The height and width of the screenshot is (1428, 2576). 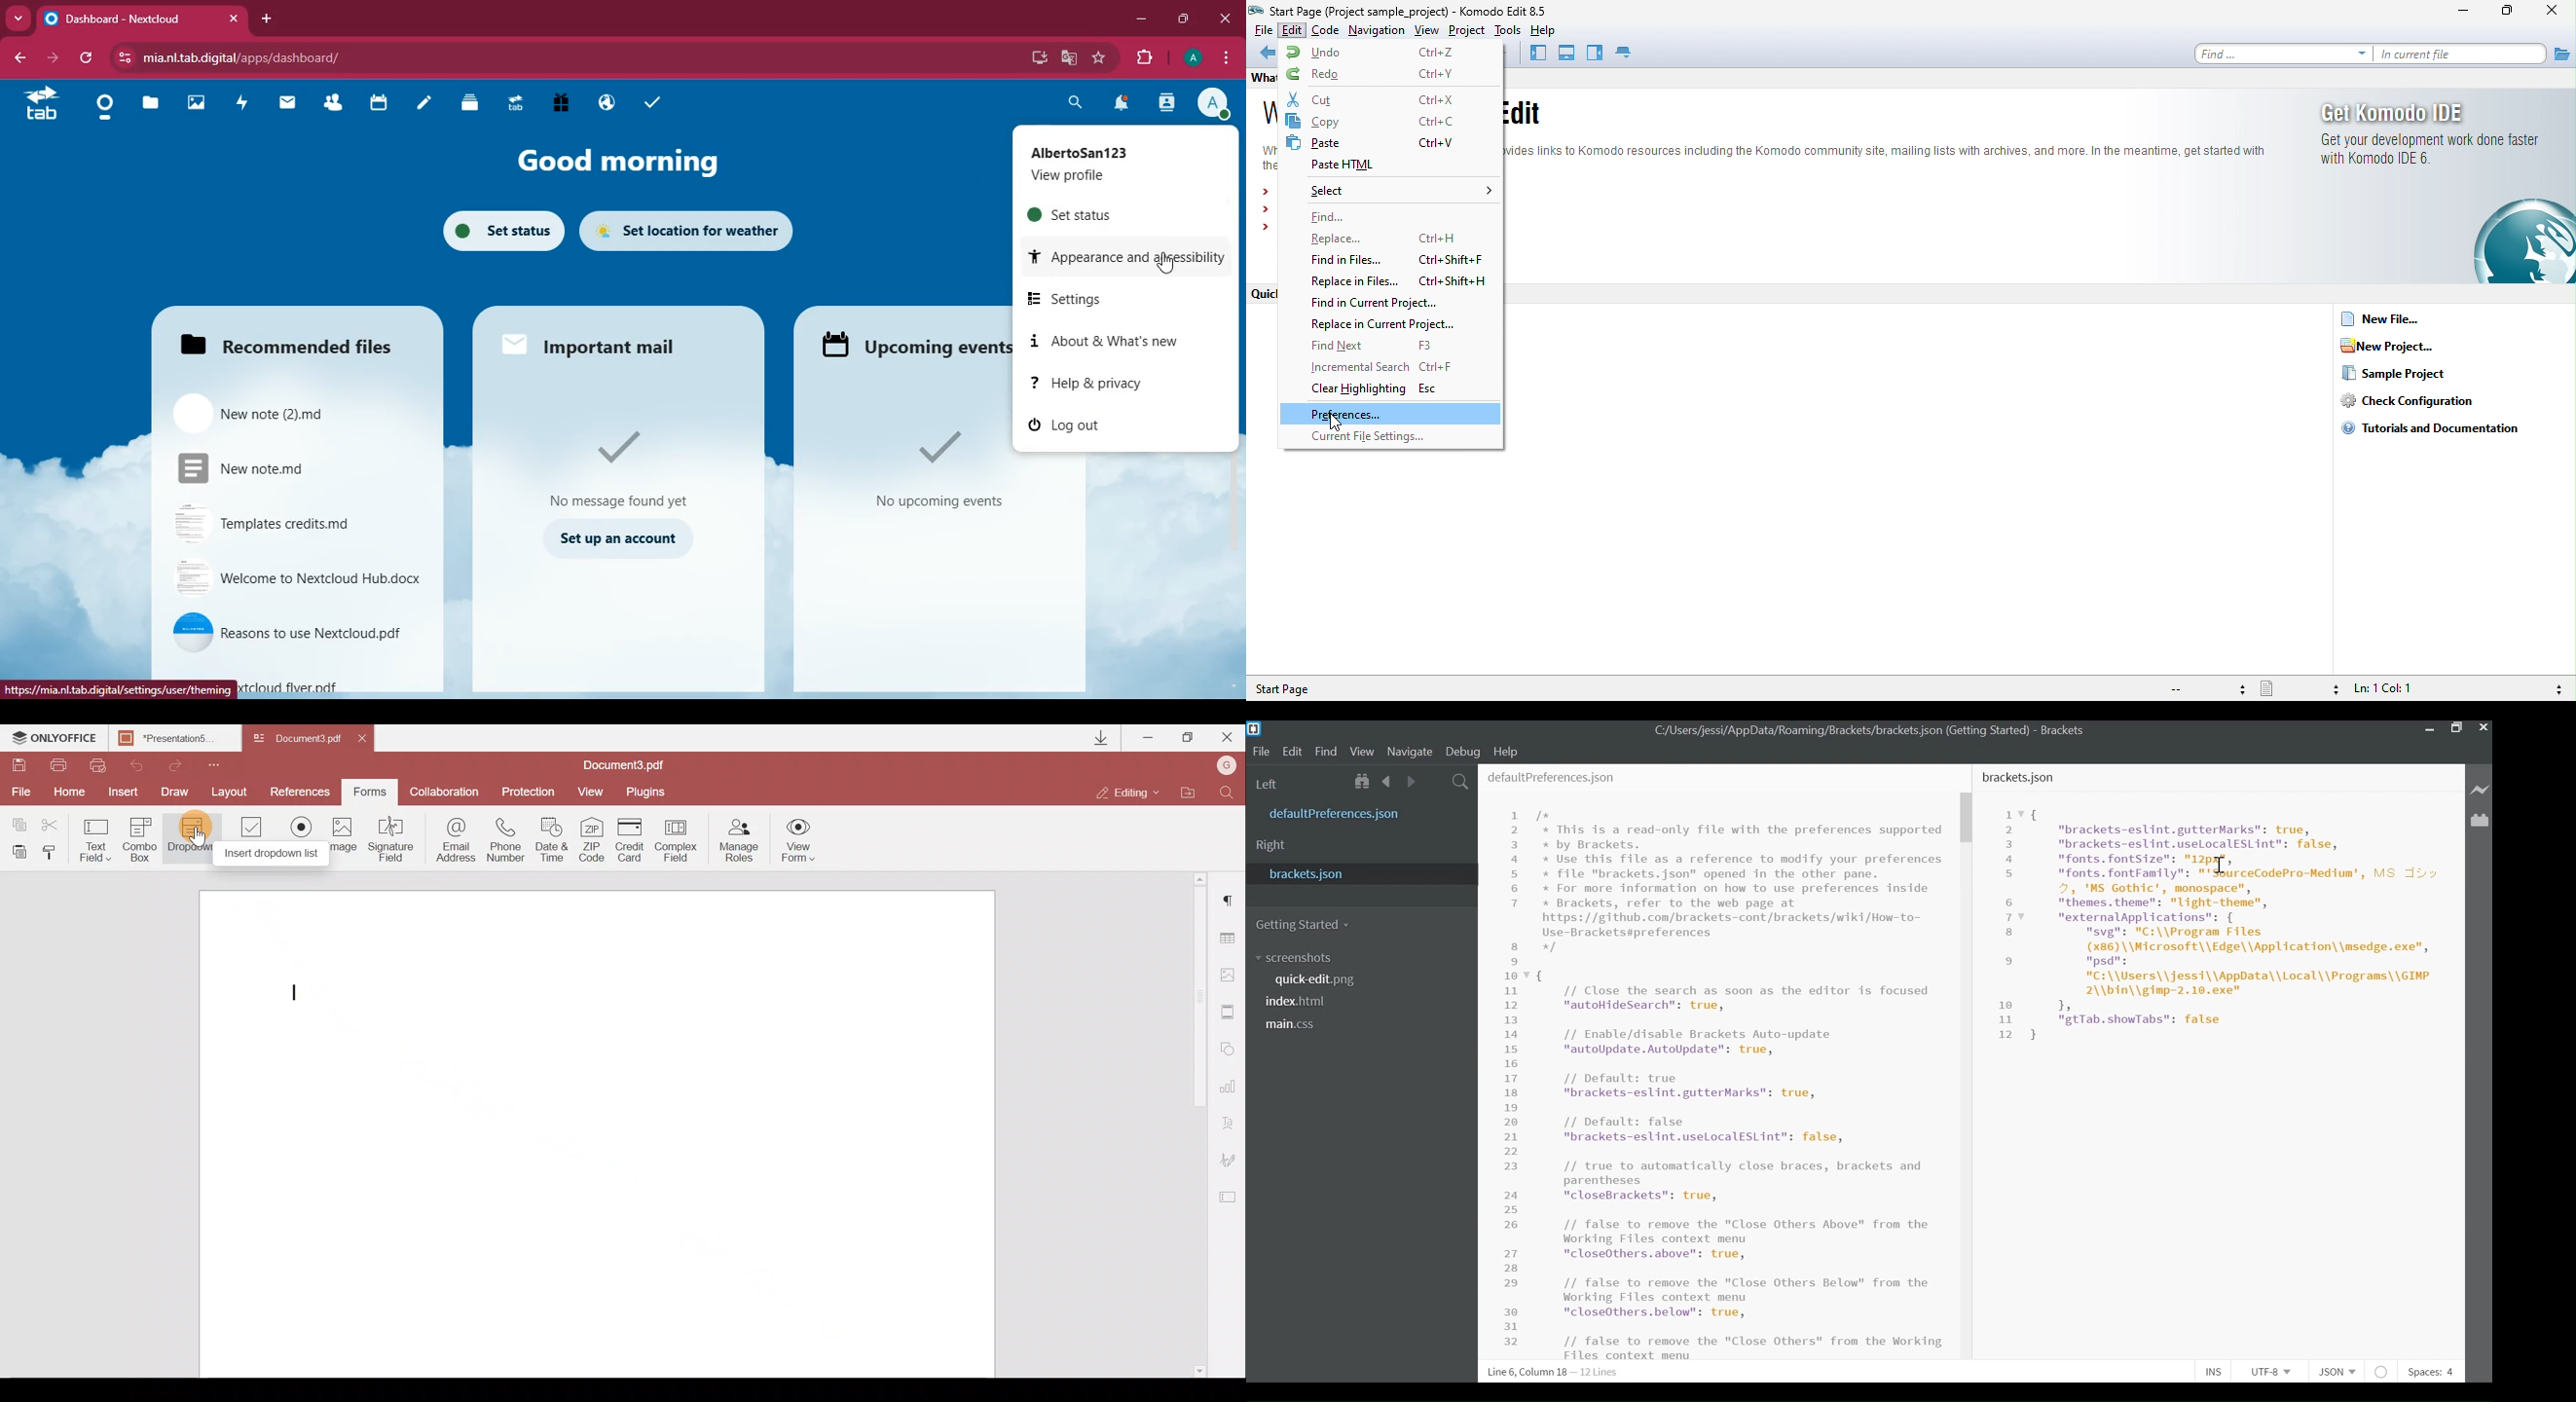 I want to click on View form, so click(x=799, y=840).